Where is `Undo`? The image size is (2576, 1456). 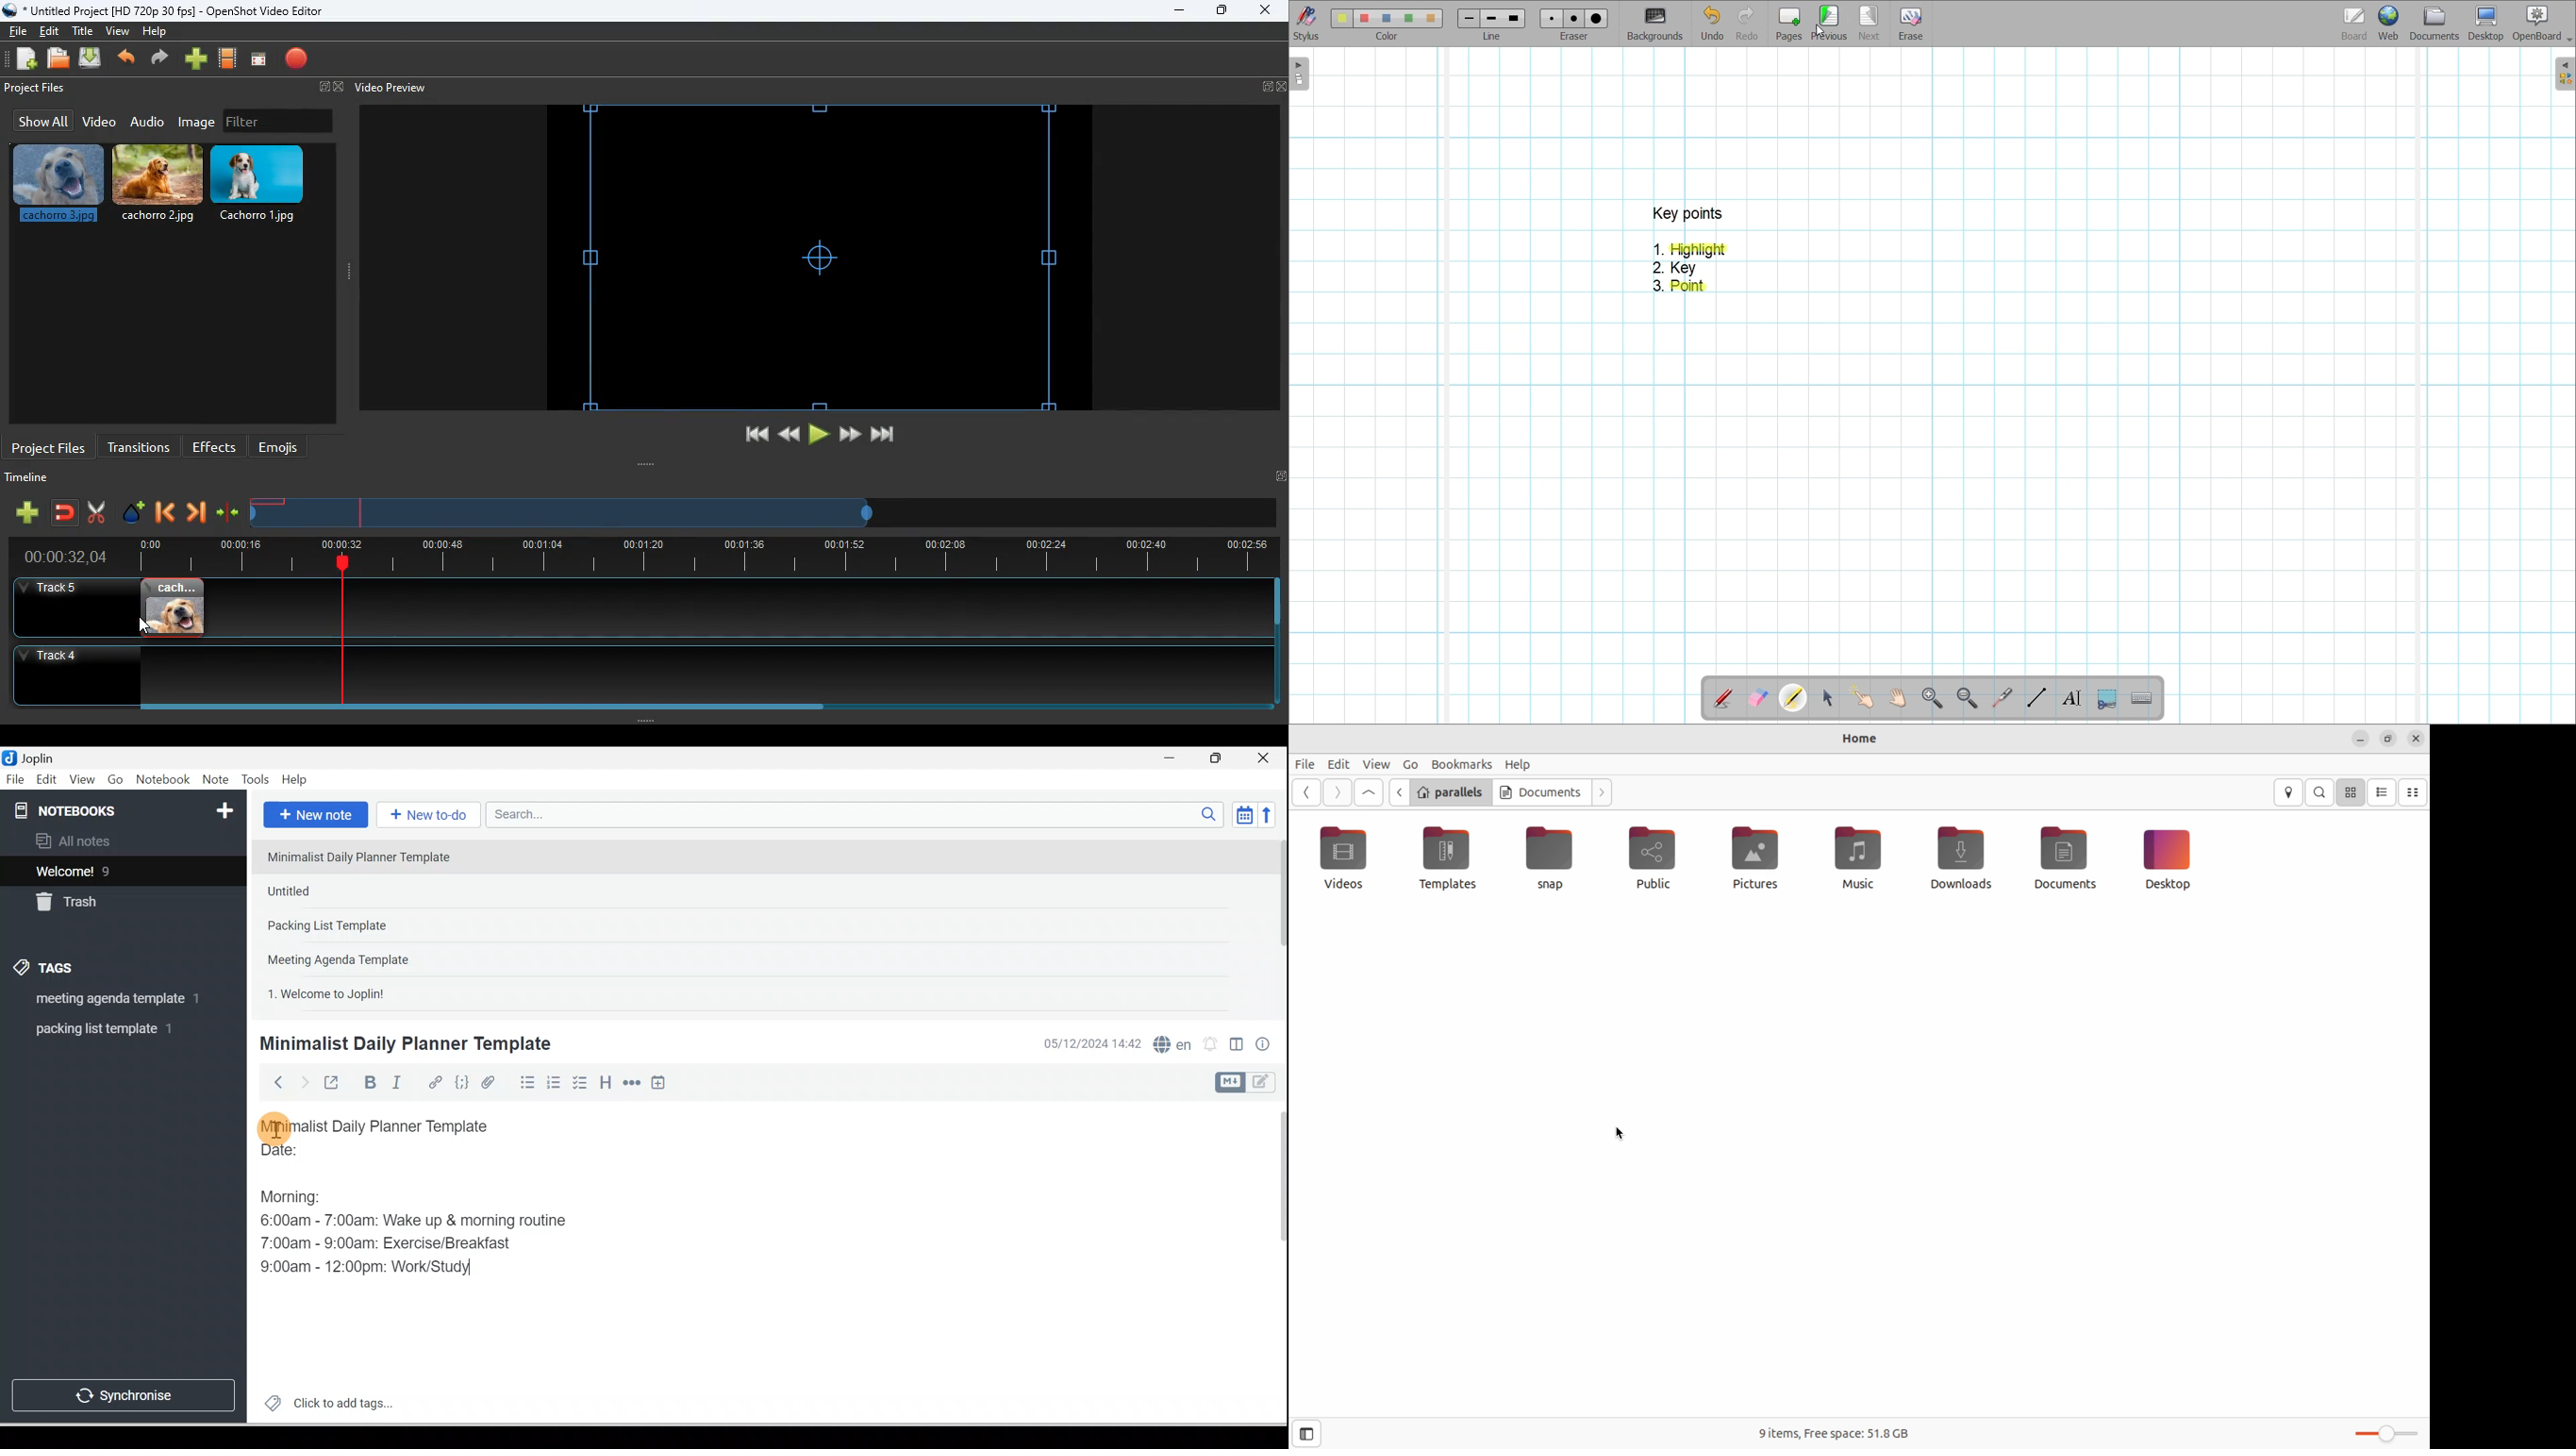 Undo is located at coordinates (1713, 23).